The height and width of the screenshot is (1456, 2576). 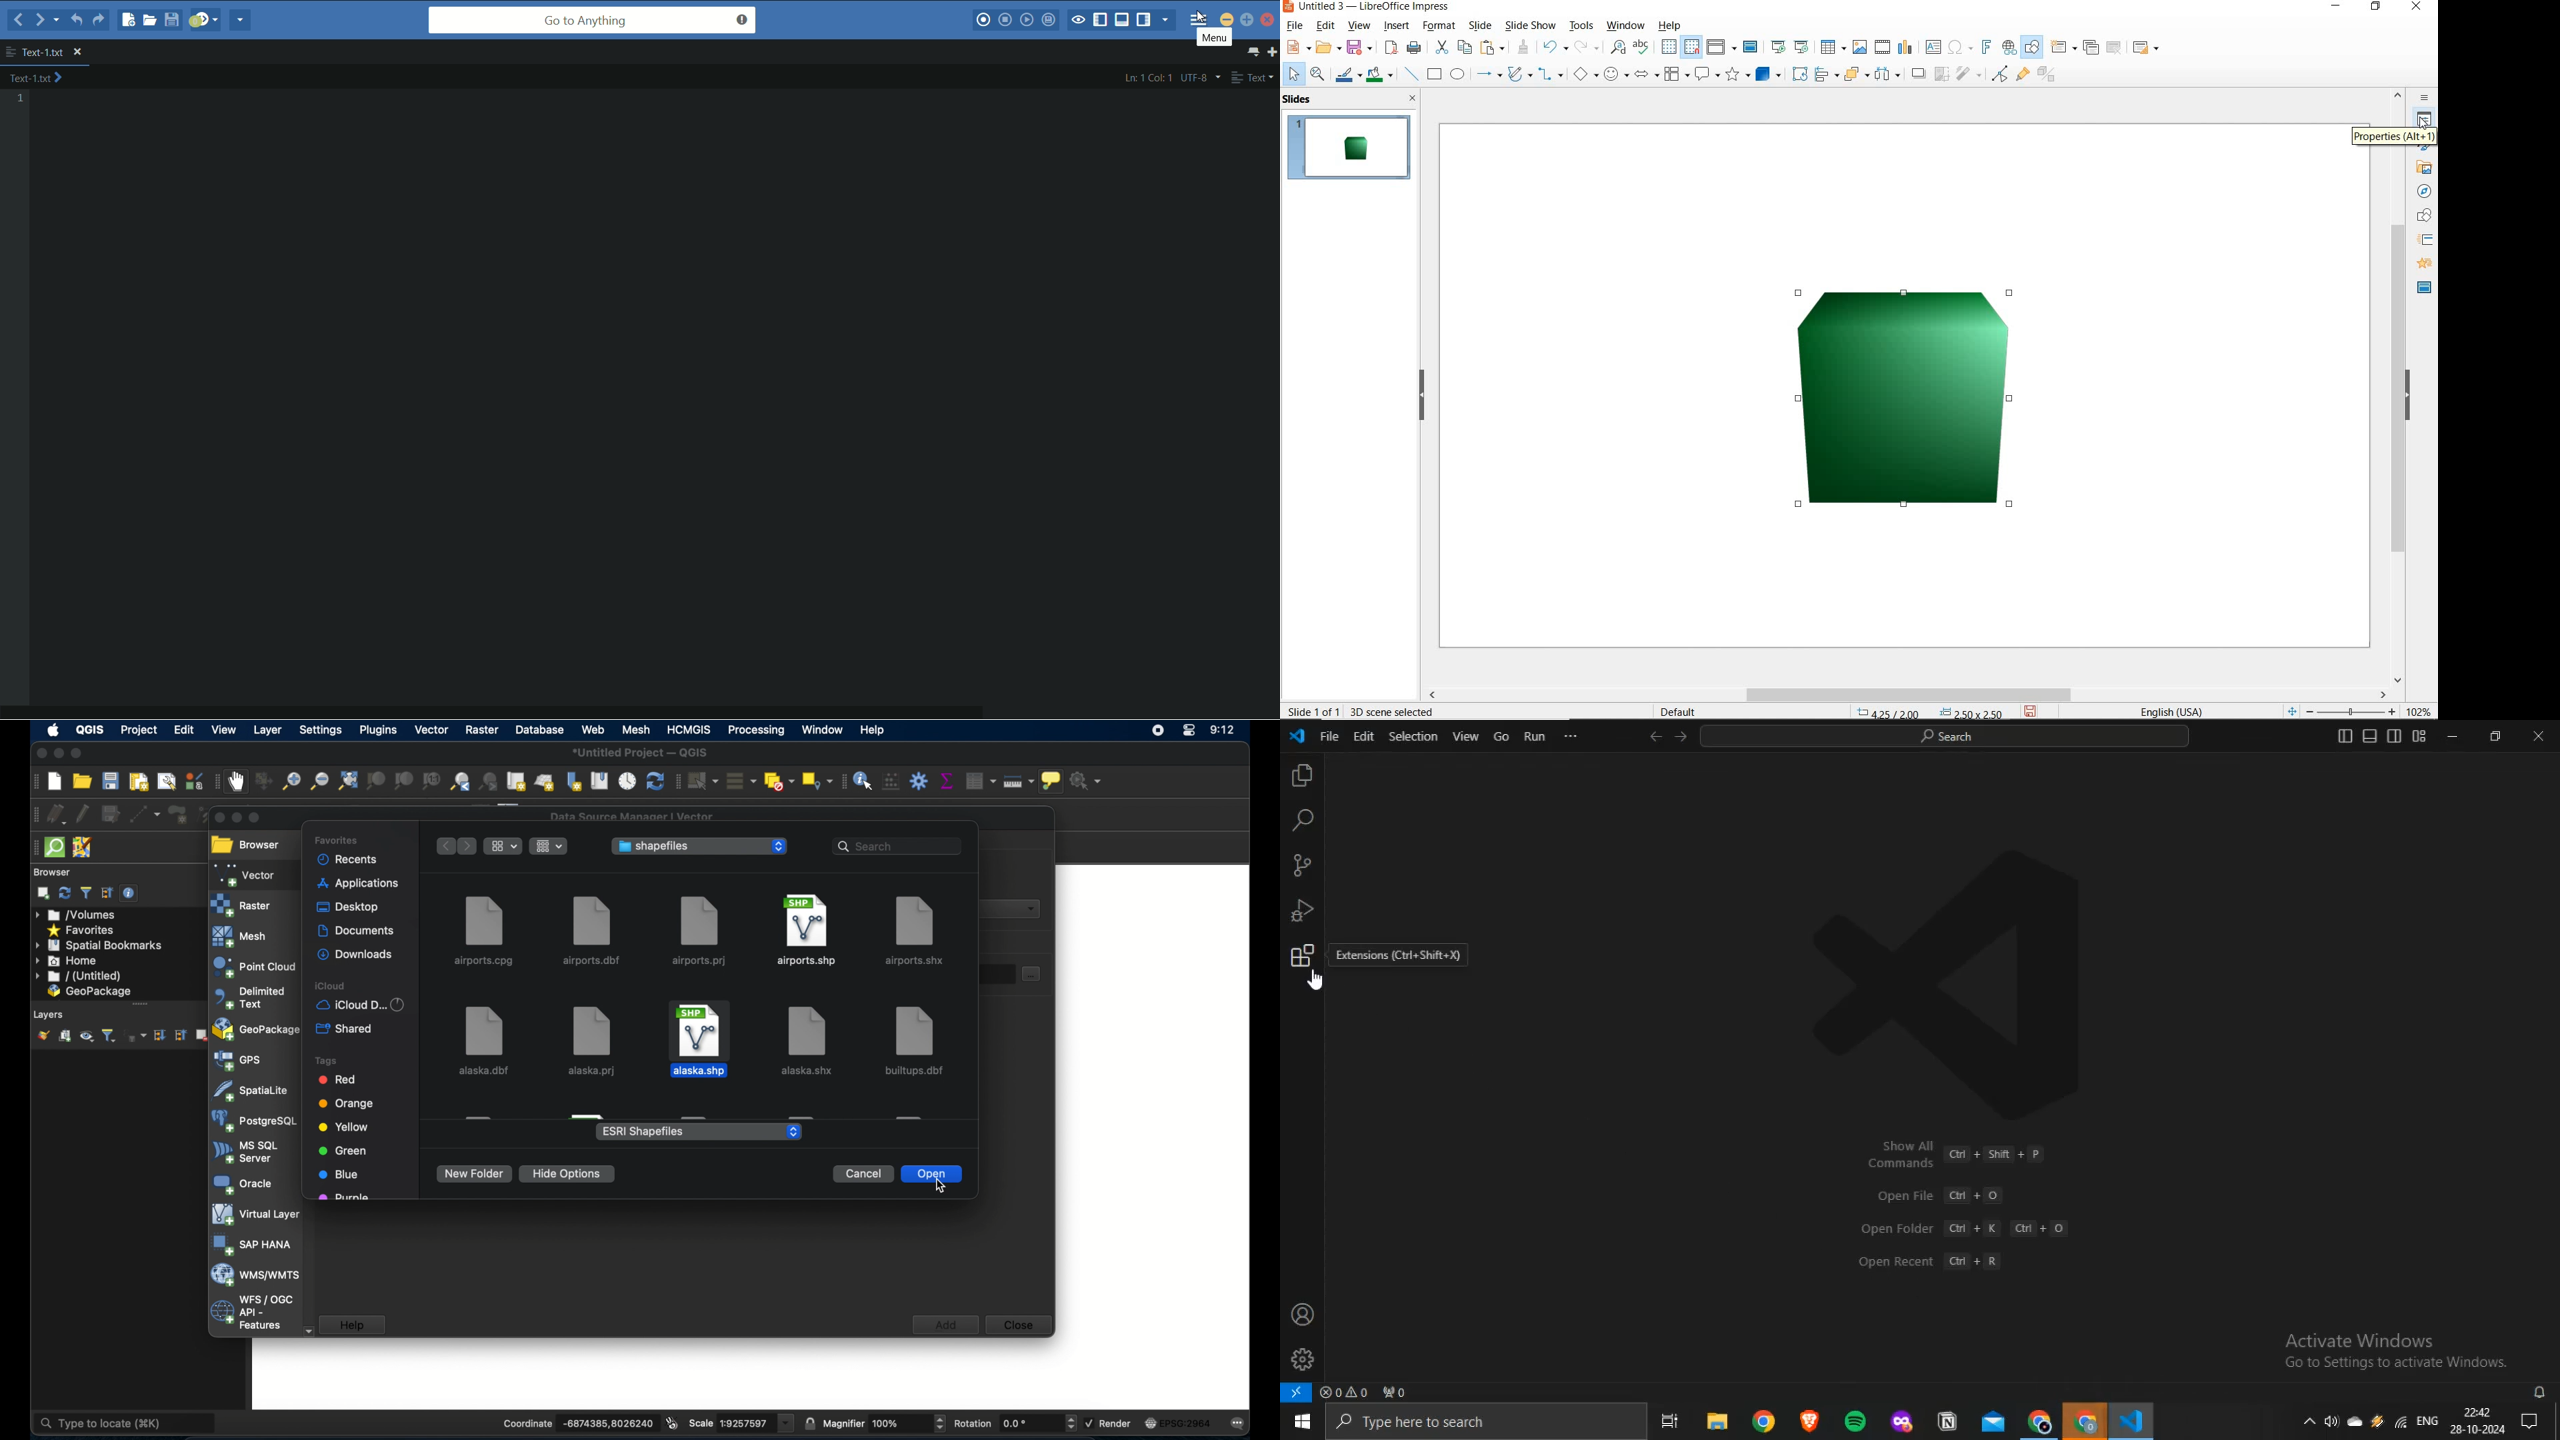 I want to click on QGIS, so click(x=91, y=730).